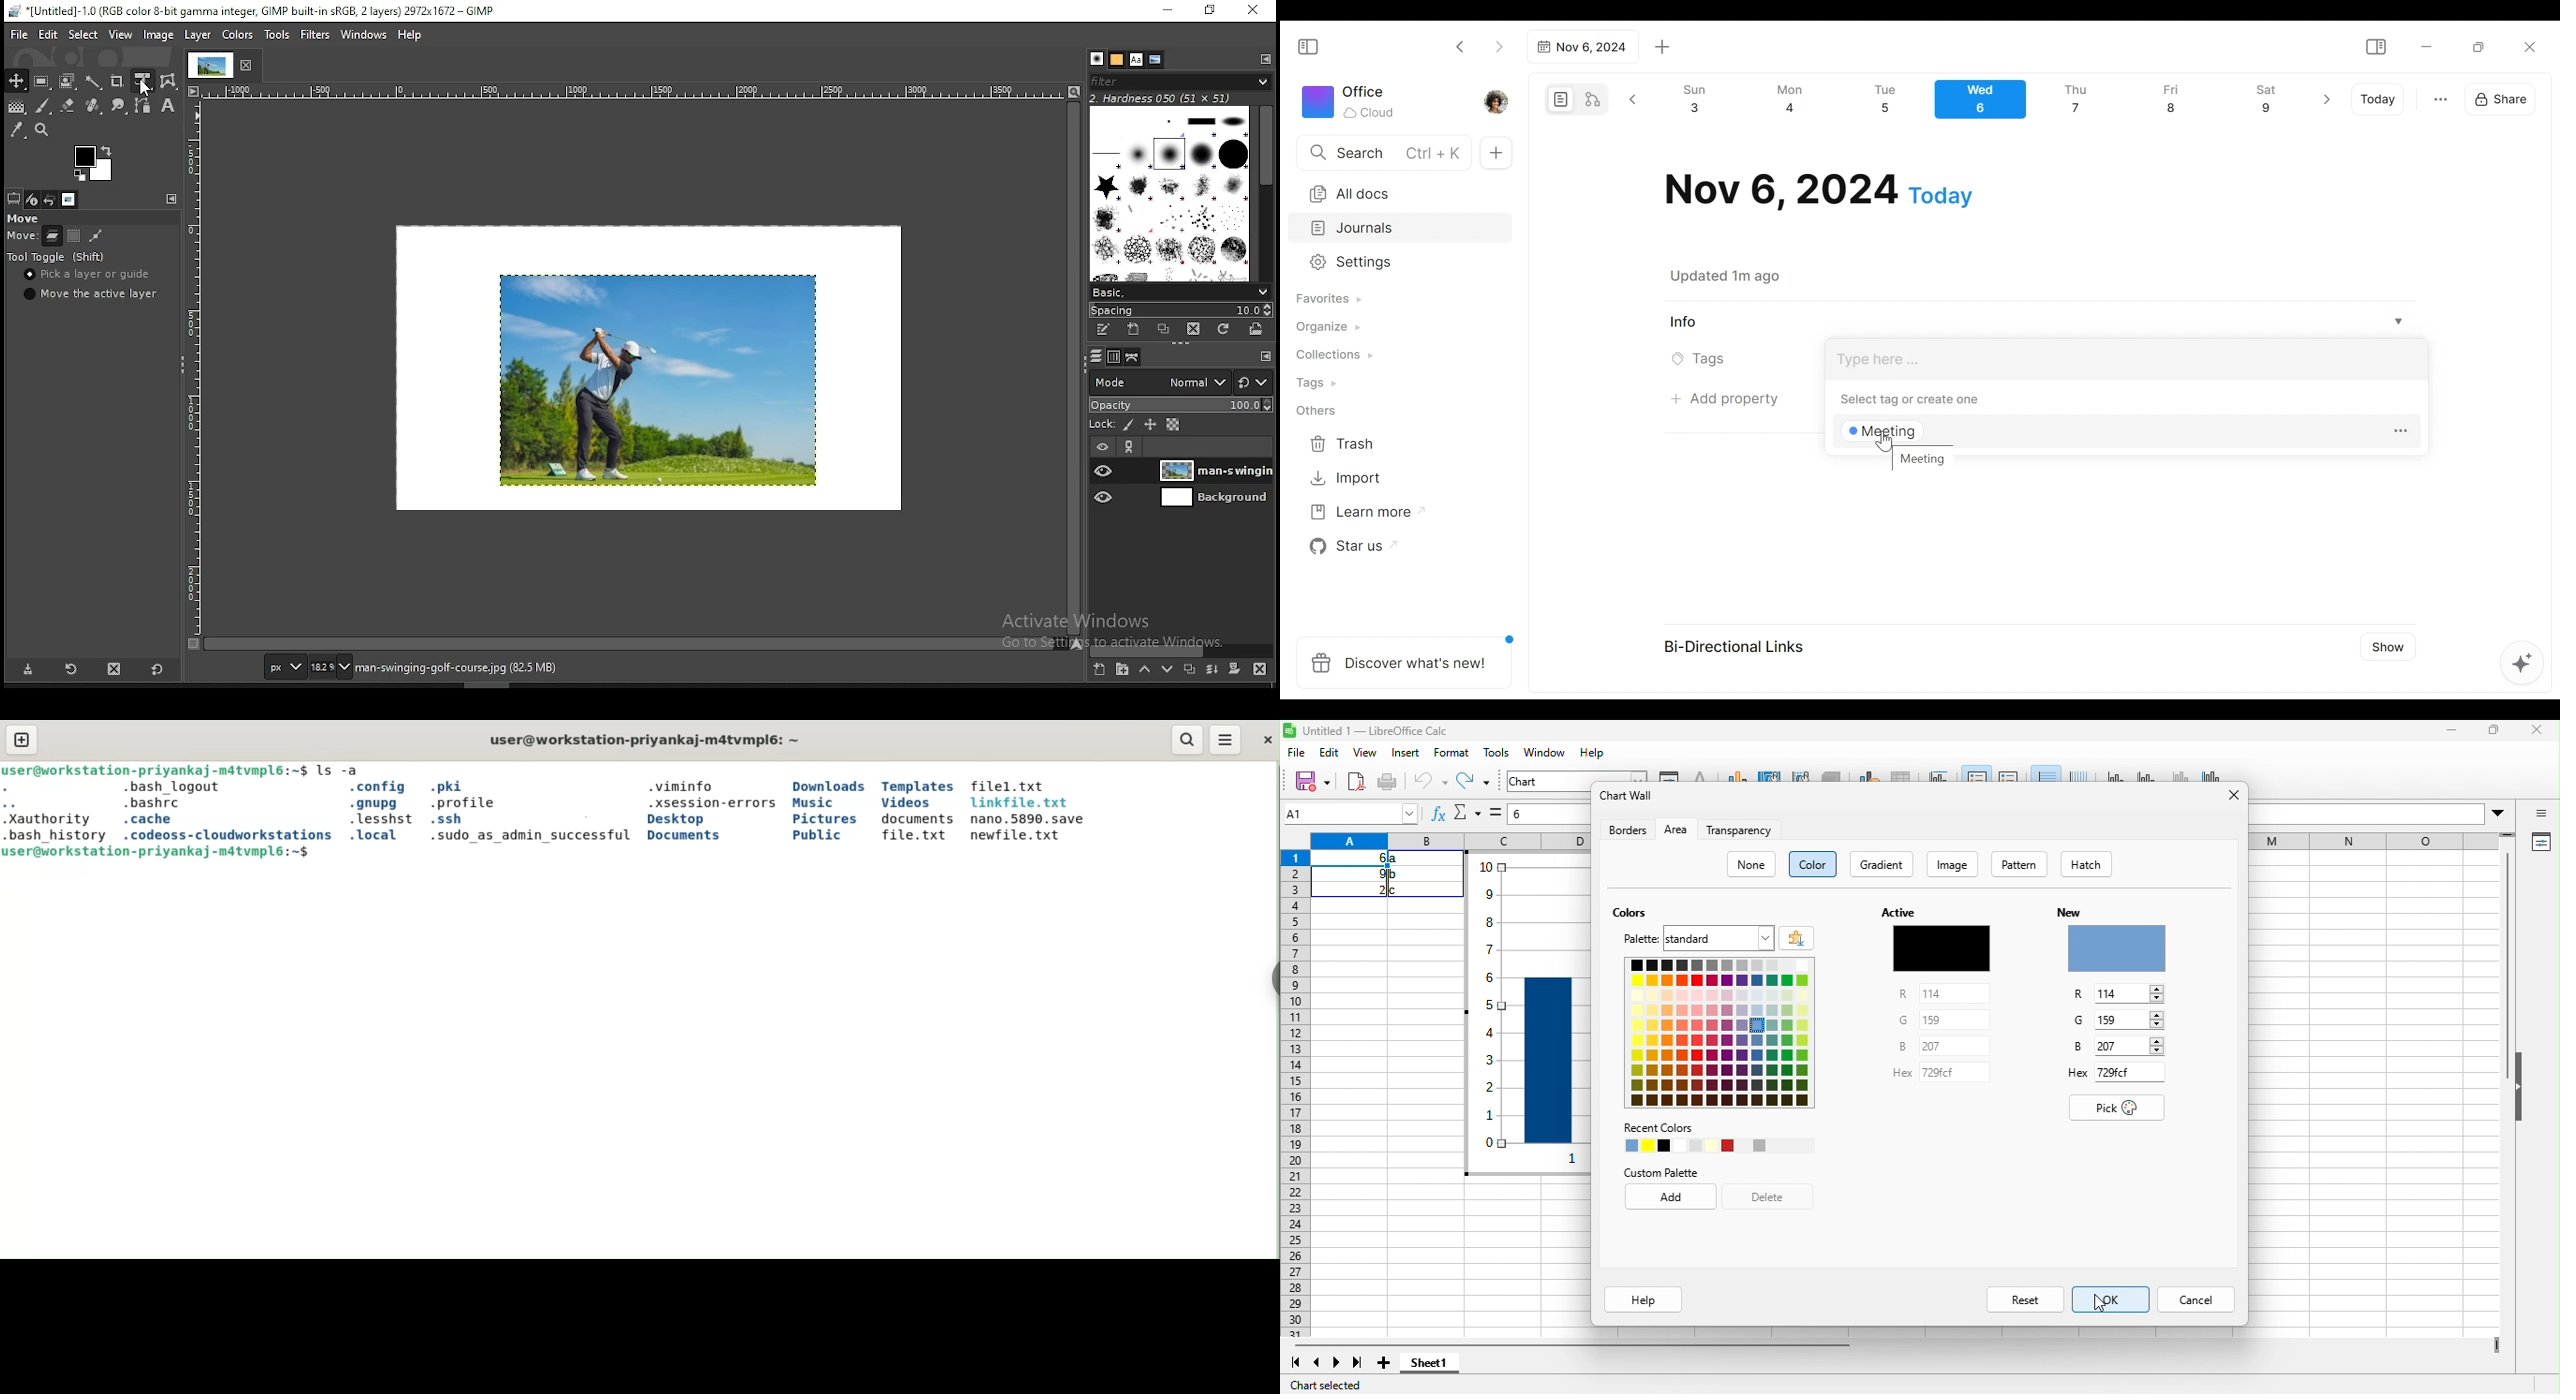 Image resolution: width=2576 pixels, height=1400 pixels. What do you see at coordinates (1098, 669) in the screenshot?
I see `new layer` at bounding box center [1098, 669].